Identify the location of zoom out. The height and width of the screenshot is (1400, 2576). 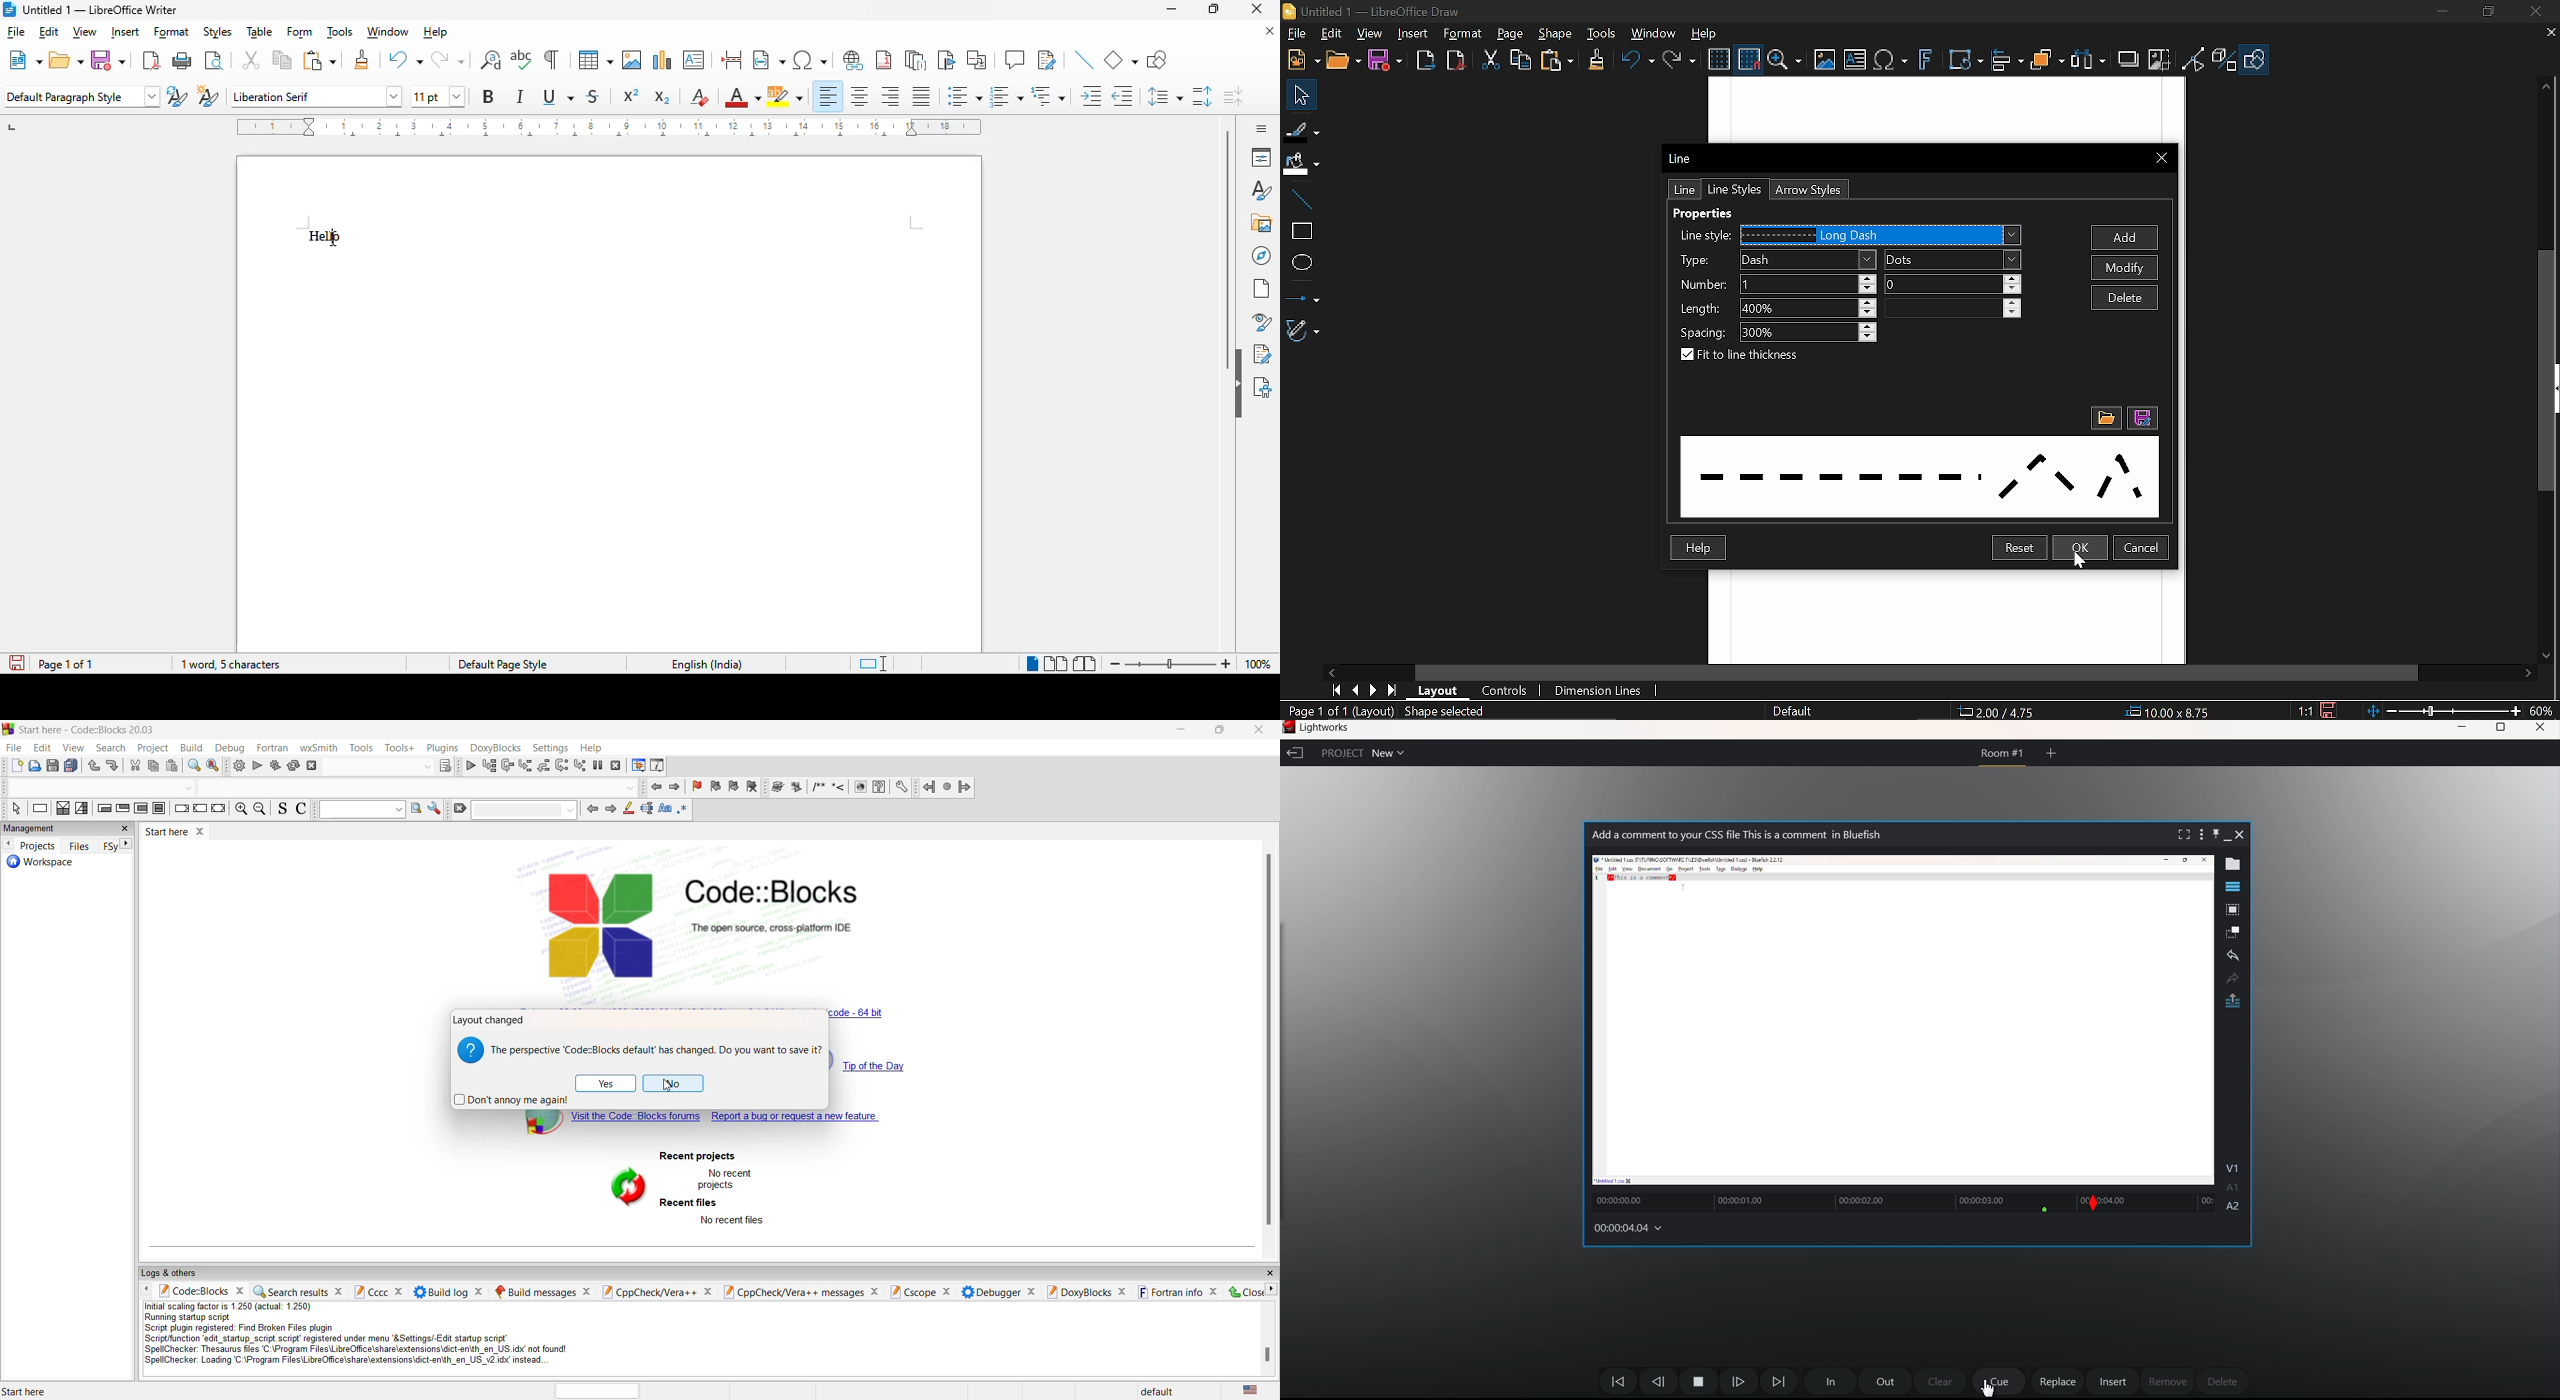
(261, 810).